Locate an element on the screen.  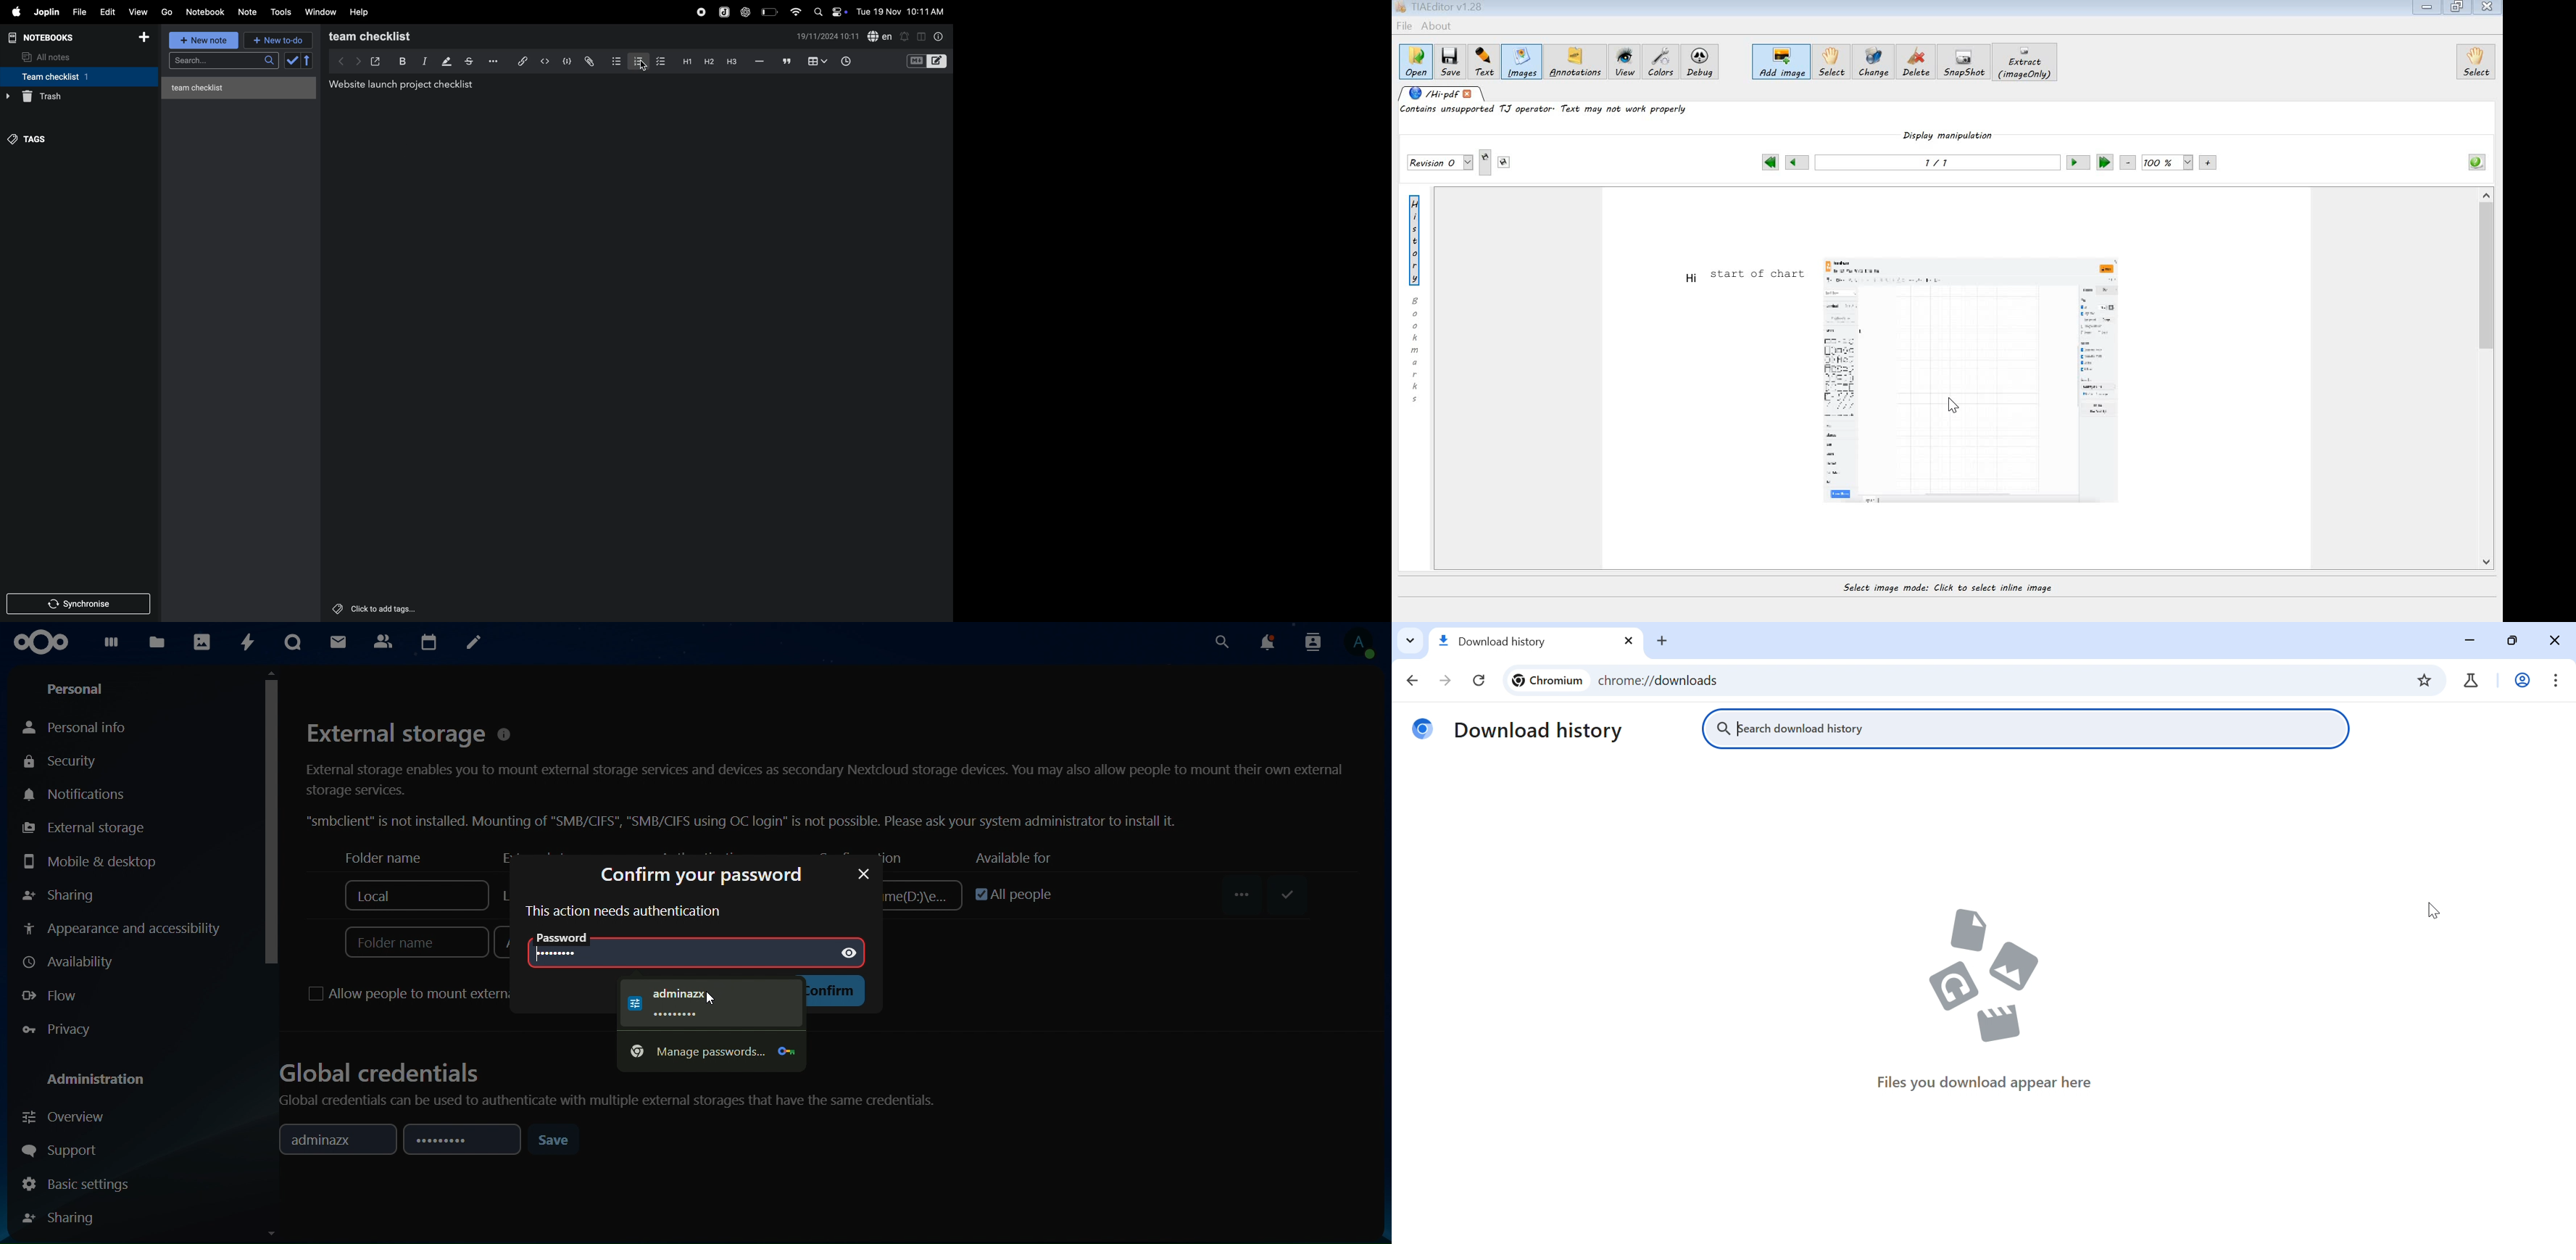
options is located at coordinates (492, 61).